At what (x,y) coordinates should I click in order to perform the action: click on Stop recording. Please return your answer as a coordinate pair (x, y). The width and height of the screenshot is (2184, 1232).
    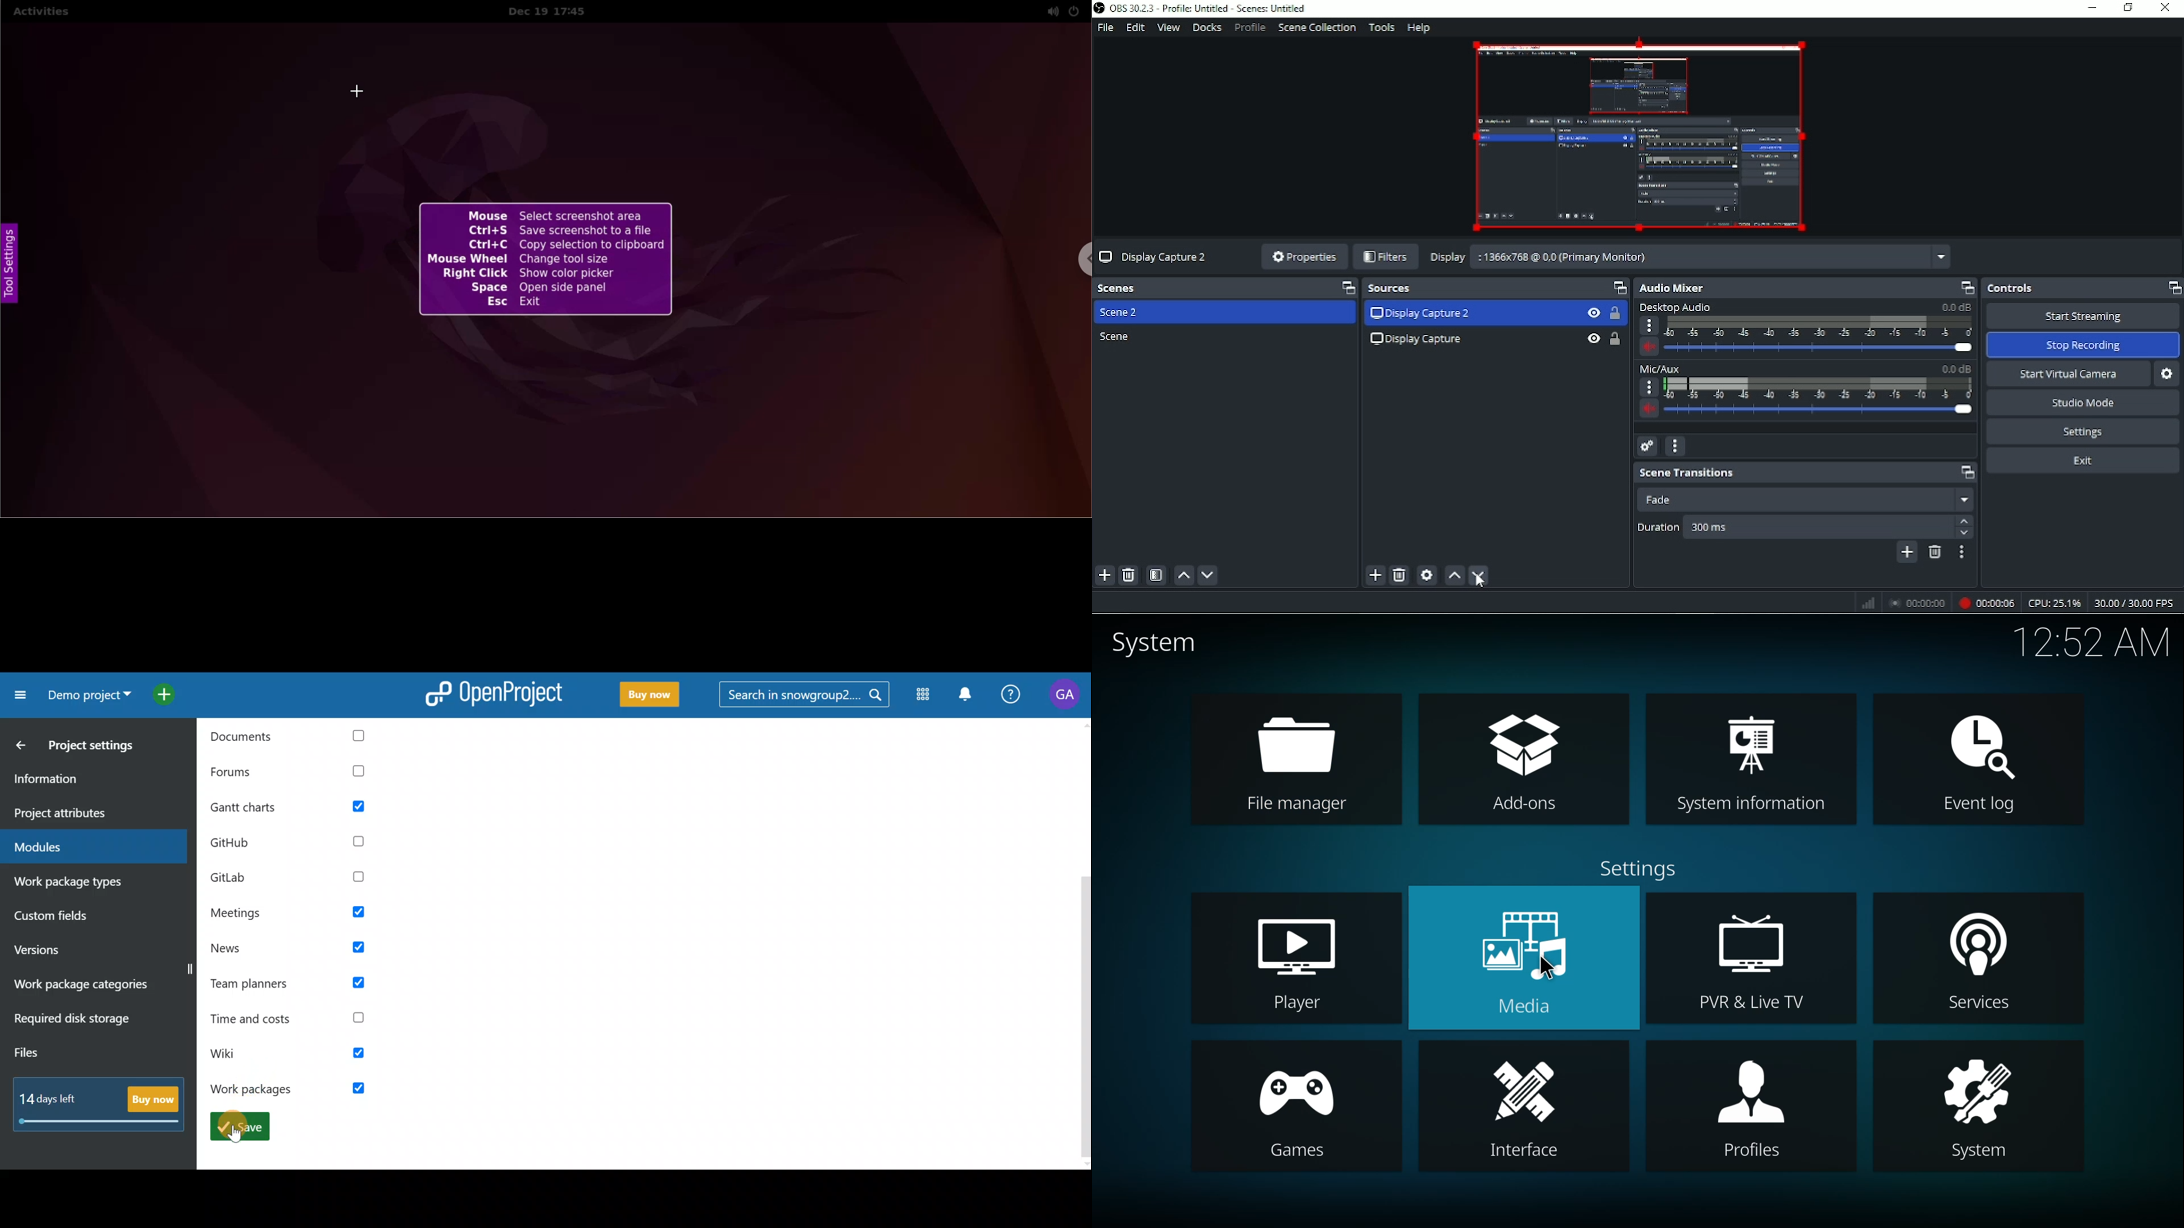
    Looking at the image, I should click on (1917, 603).